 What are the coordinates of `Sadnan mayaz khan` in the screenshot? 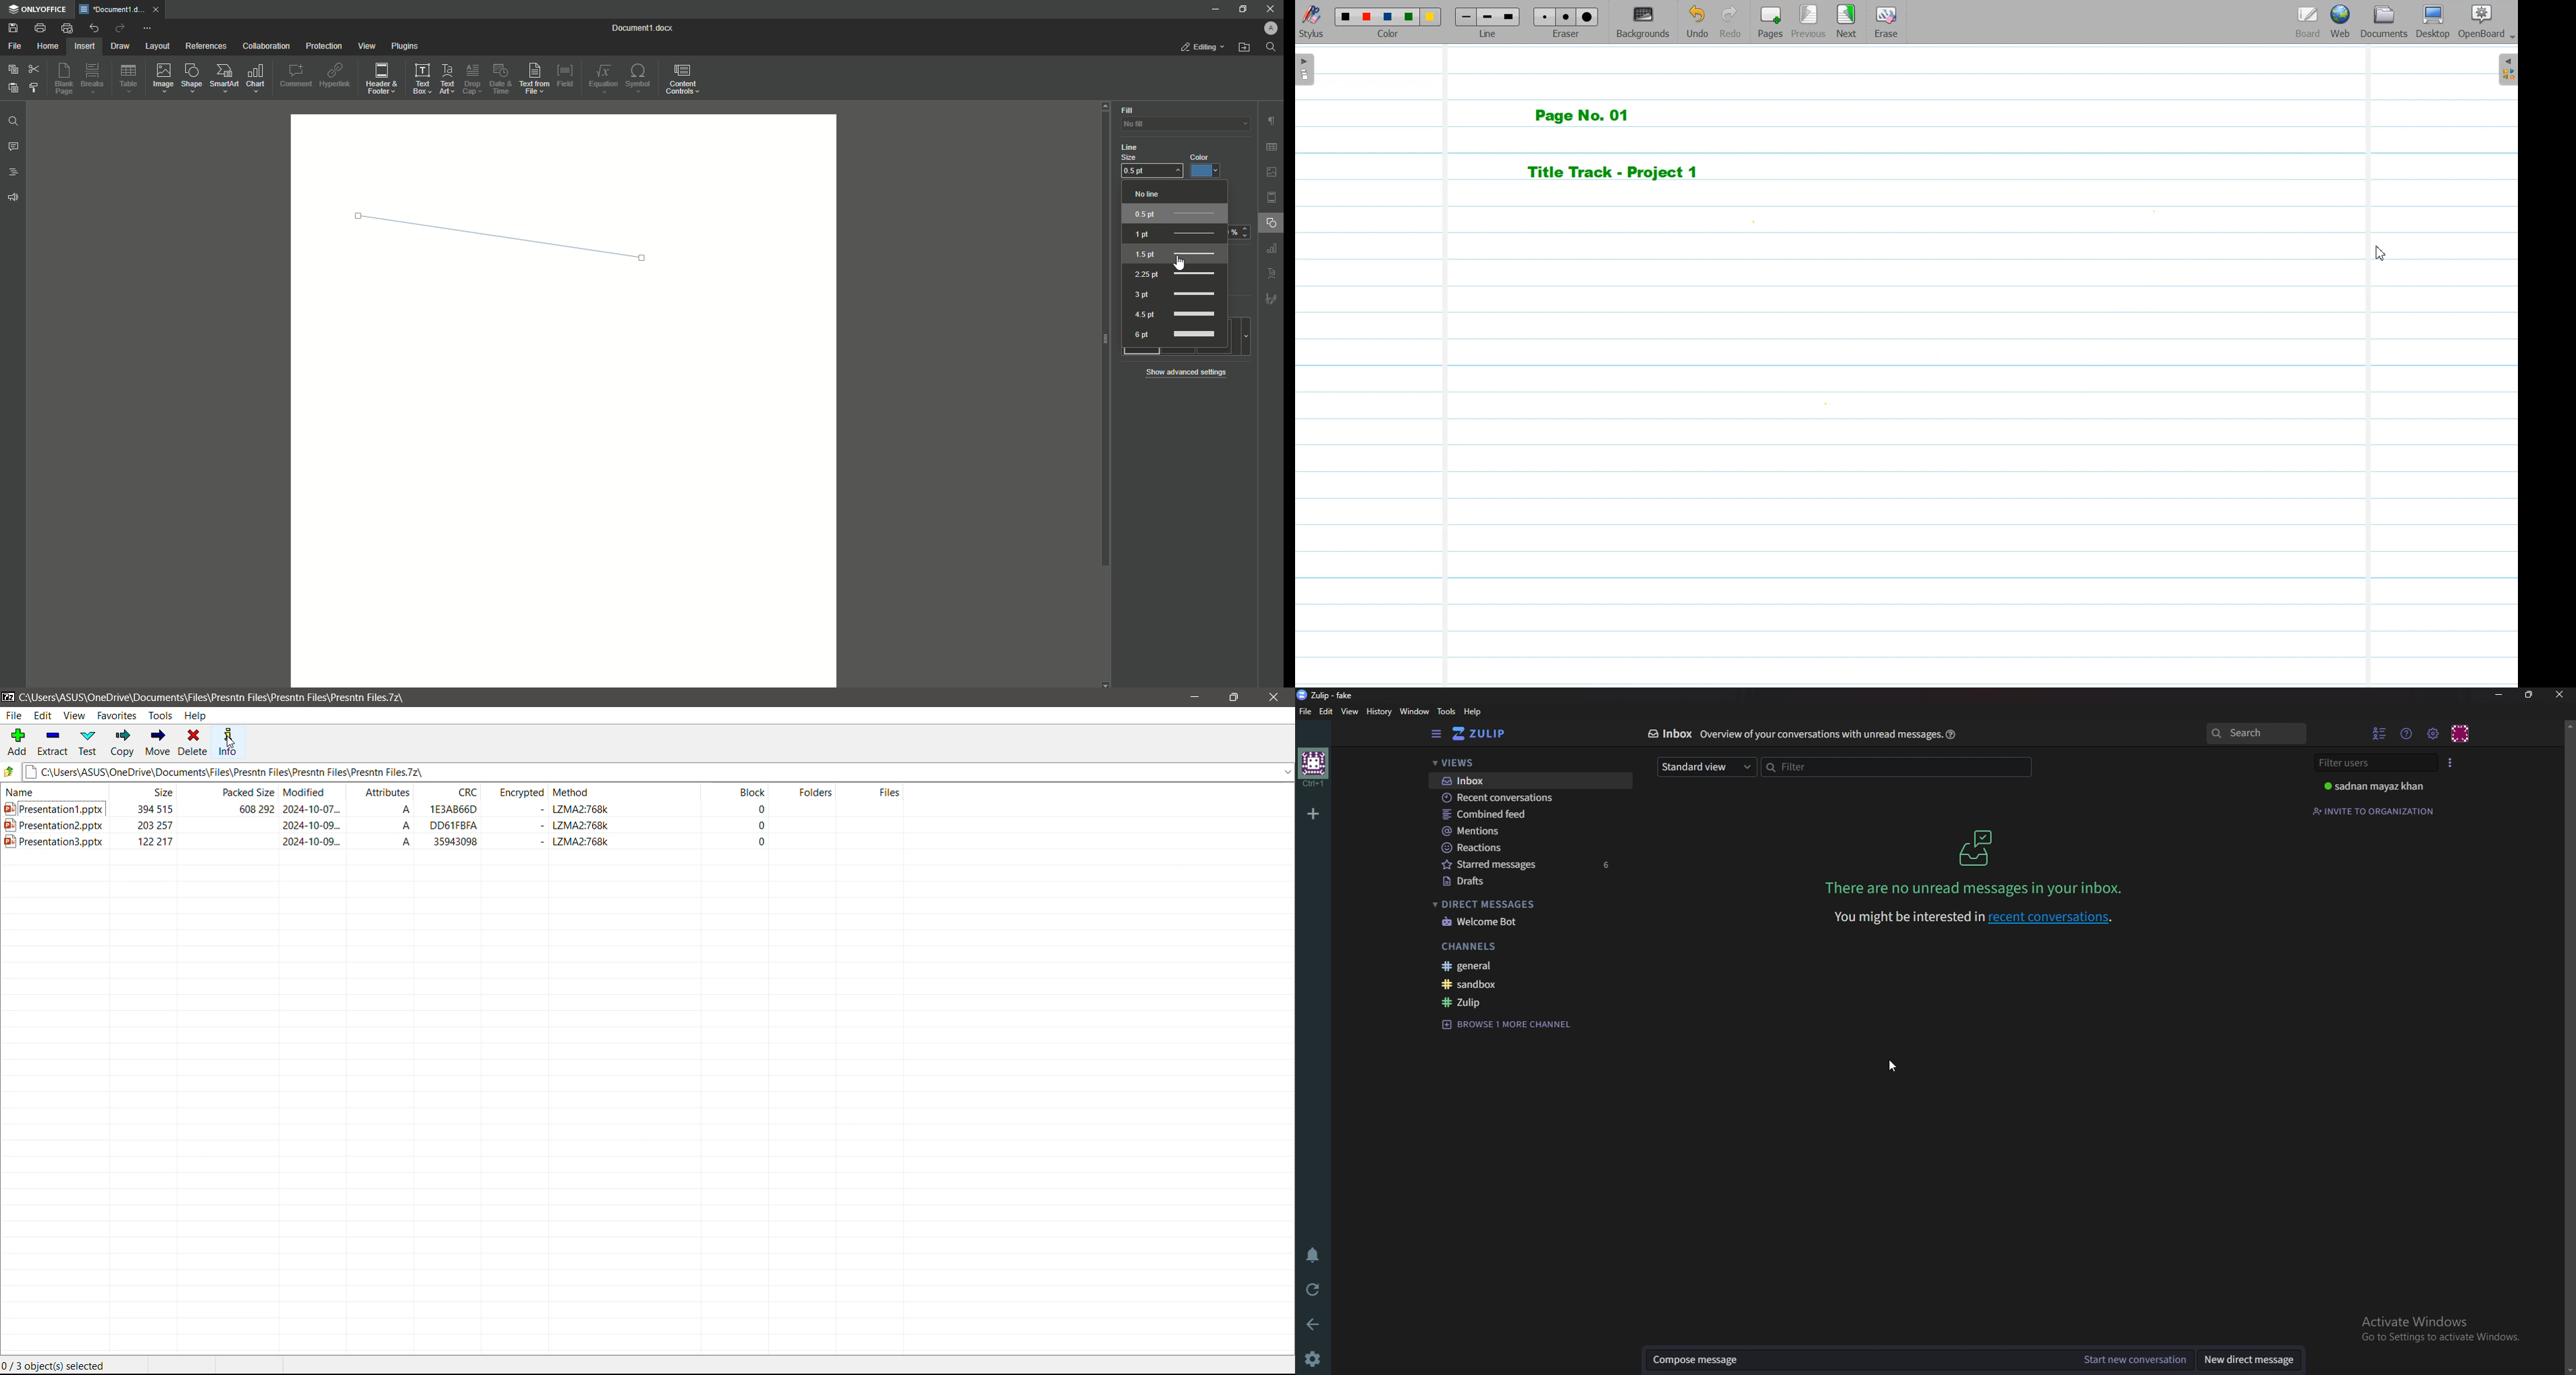 It's located at (2378, 787).